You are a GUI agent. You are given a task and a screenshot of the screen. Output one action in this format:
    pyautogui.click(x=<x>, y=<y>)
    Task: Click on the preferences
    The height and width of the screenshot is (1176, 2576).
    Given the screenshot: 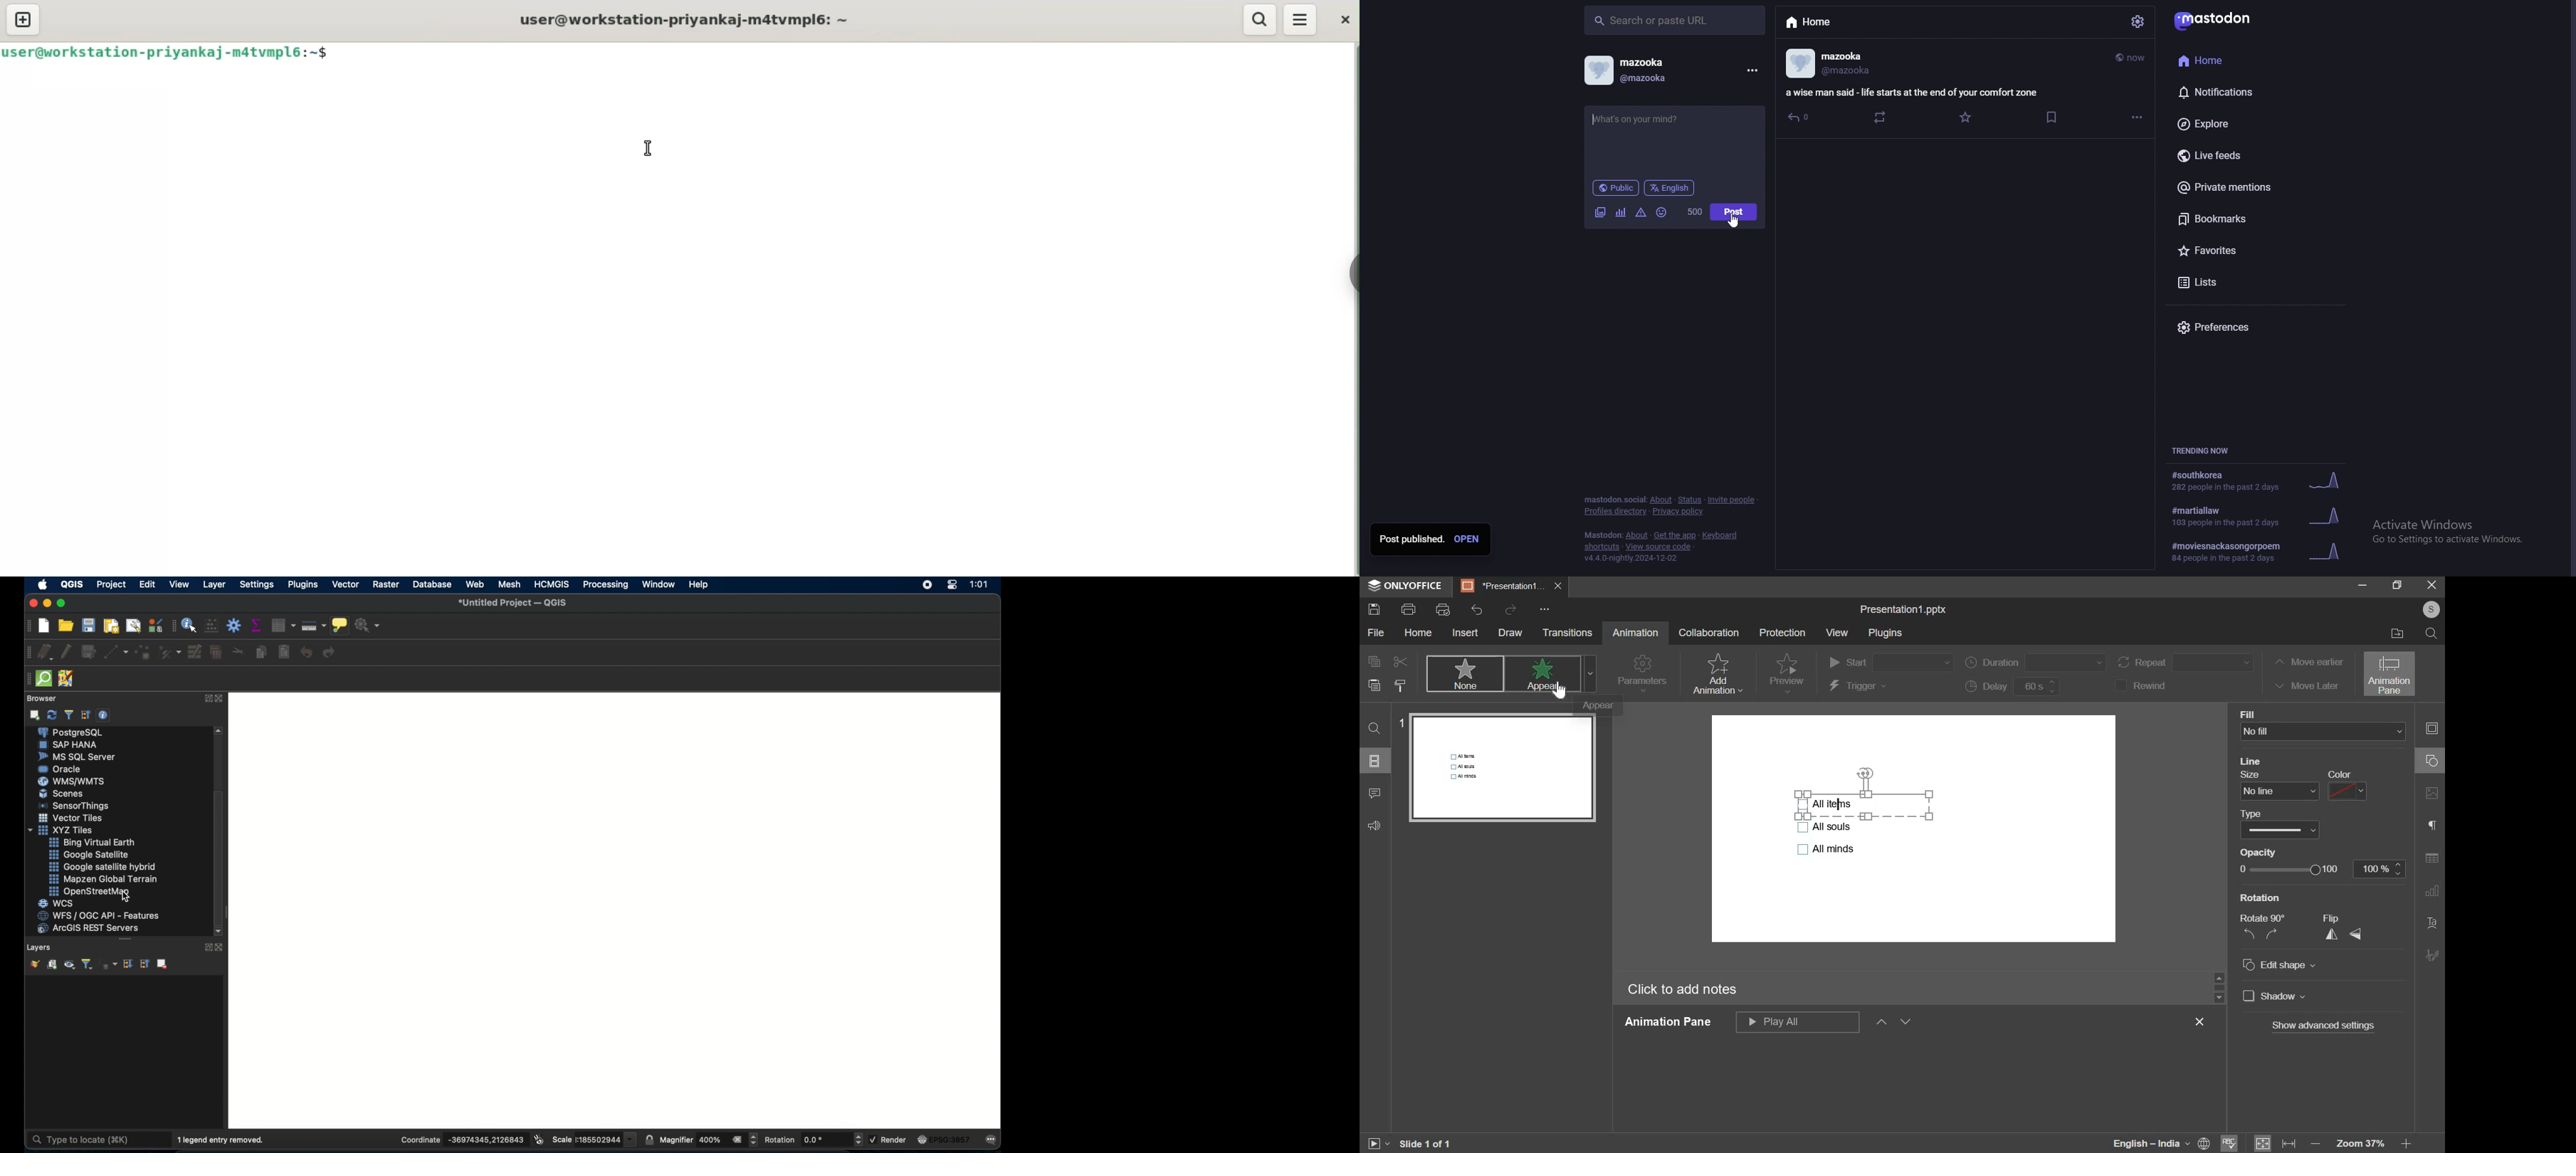 What is the action you would take?
    pyautogui.click(x=2238, y=327)
    